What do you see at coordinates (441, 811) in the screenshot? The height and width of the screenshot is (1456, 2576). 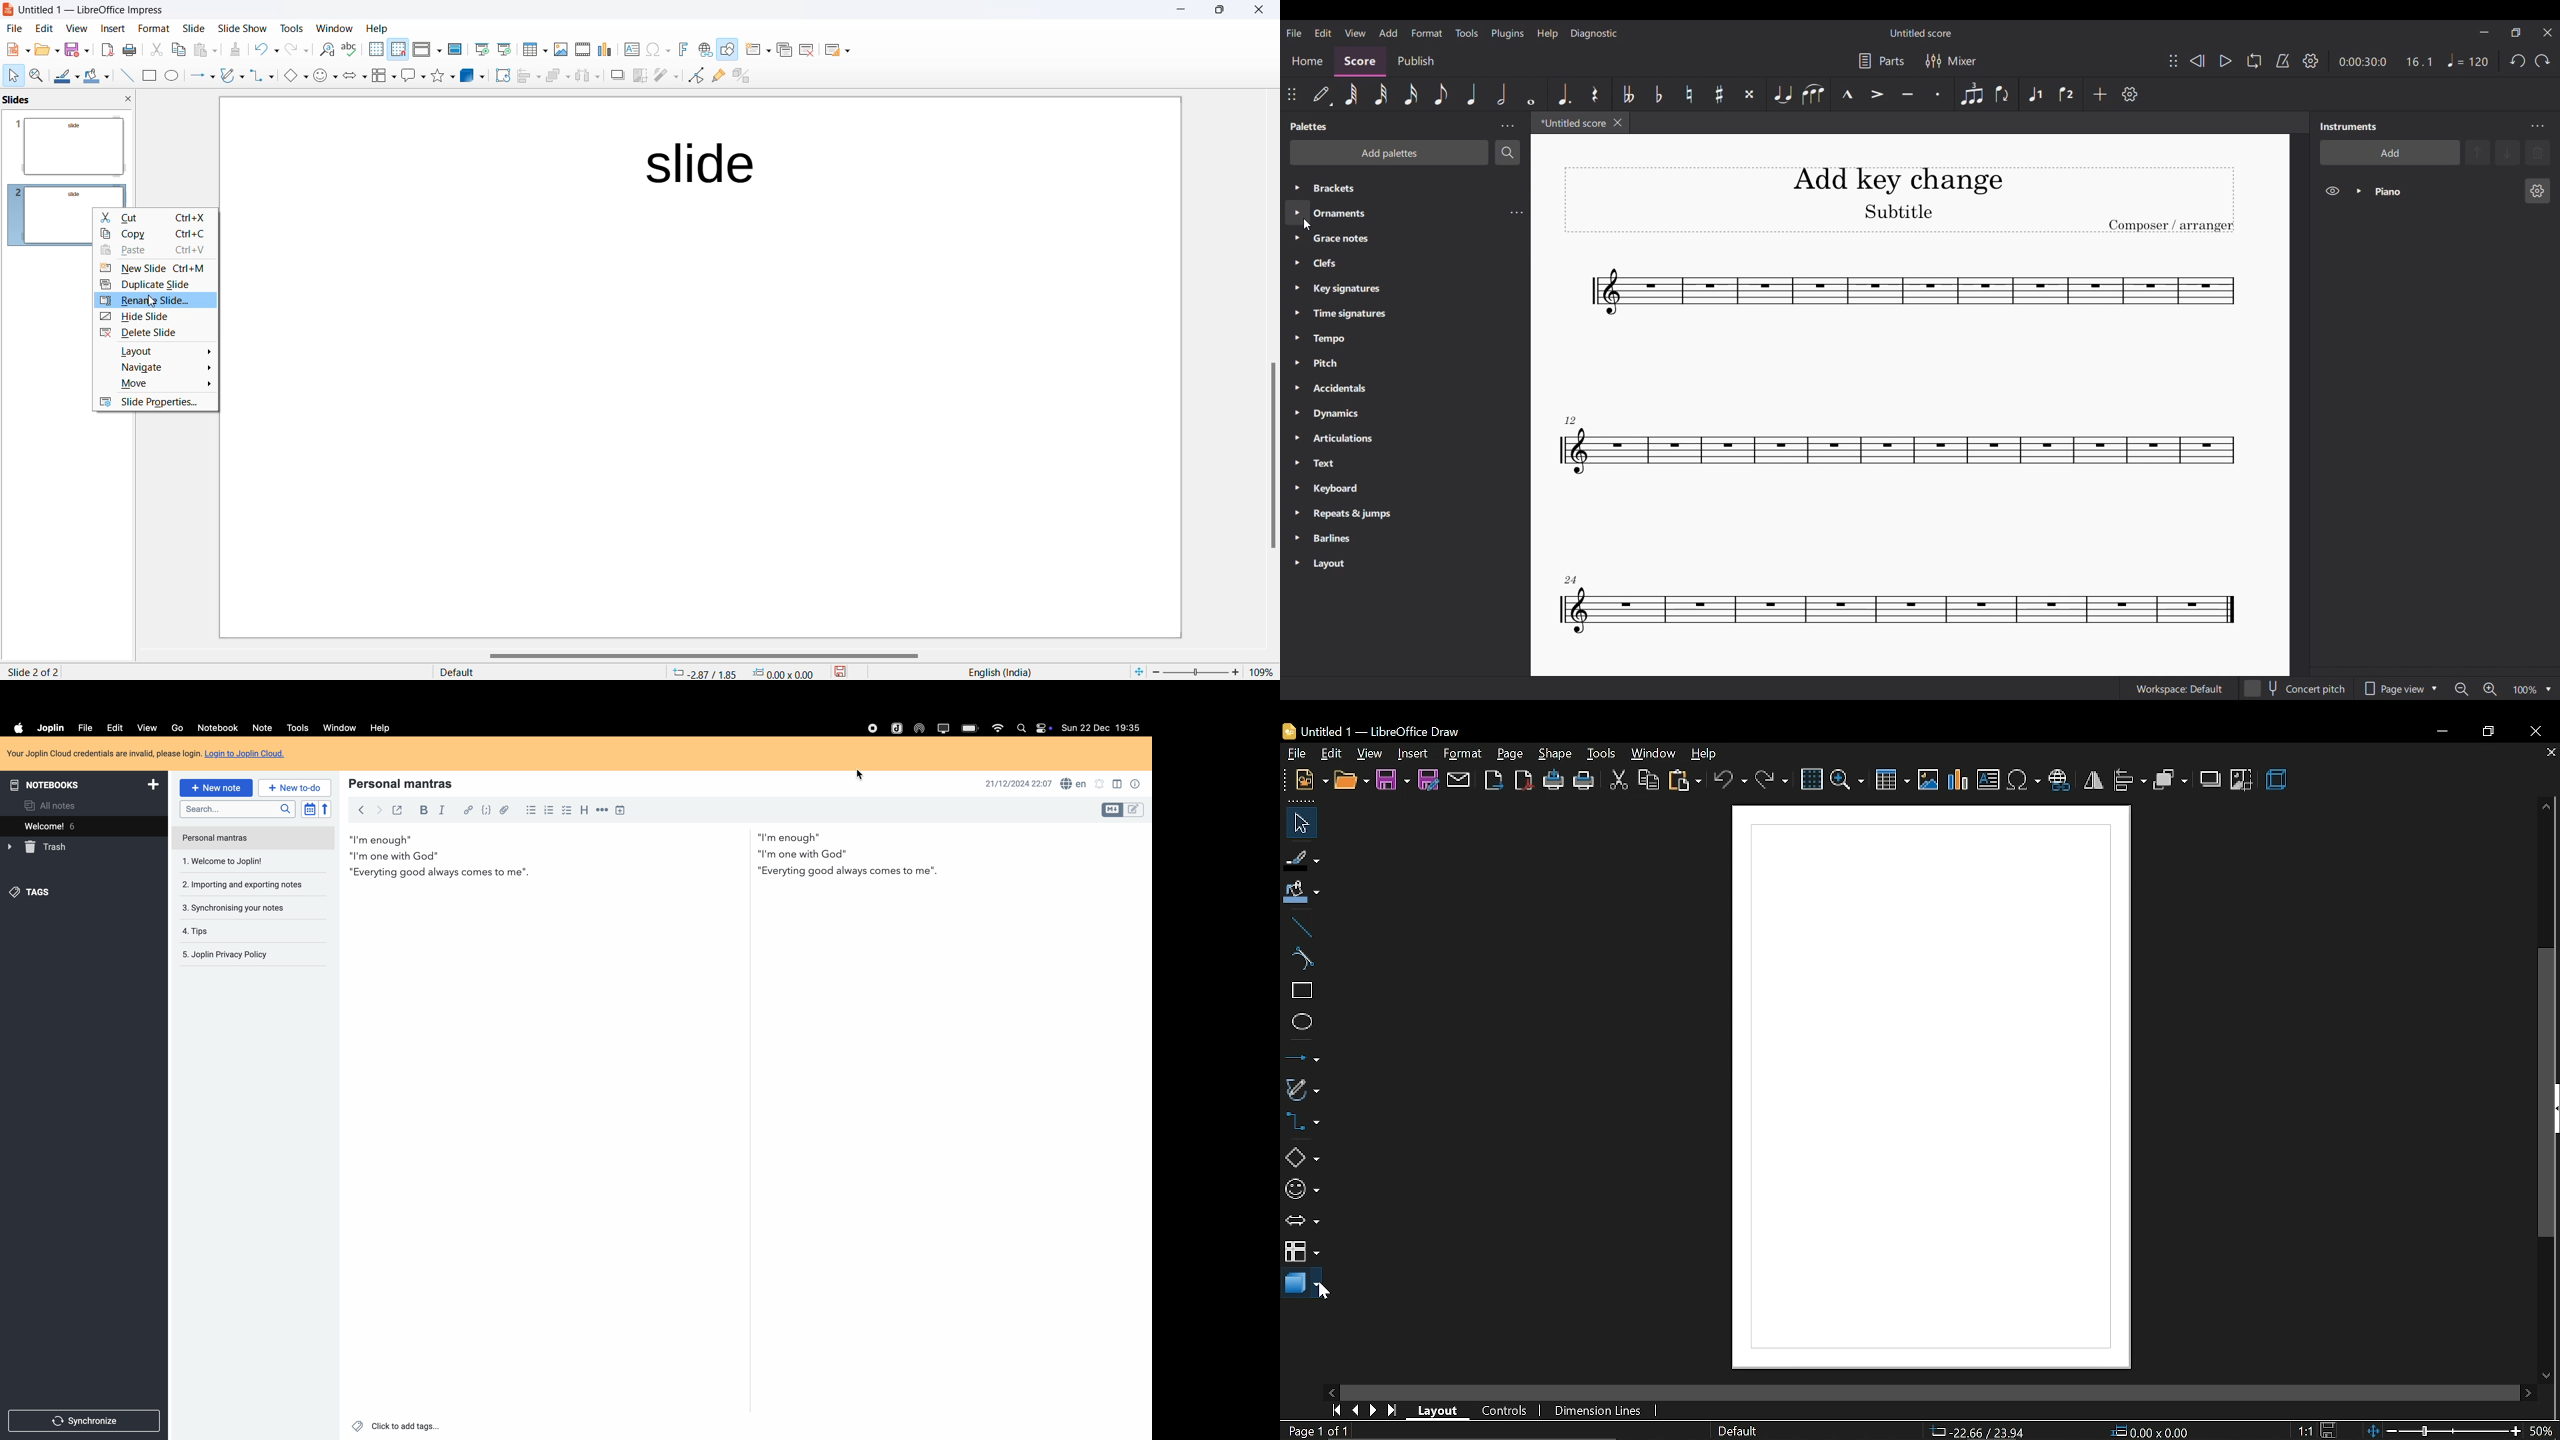 I see `italic` at bounding box center [441, 811].